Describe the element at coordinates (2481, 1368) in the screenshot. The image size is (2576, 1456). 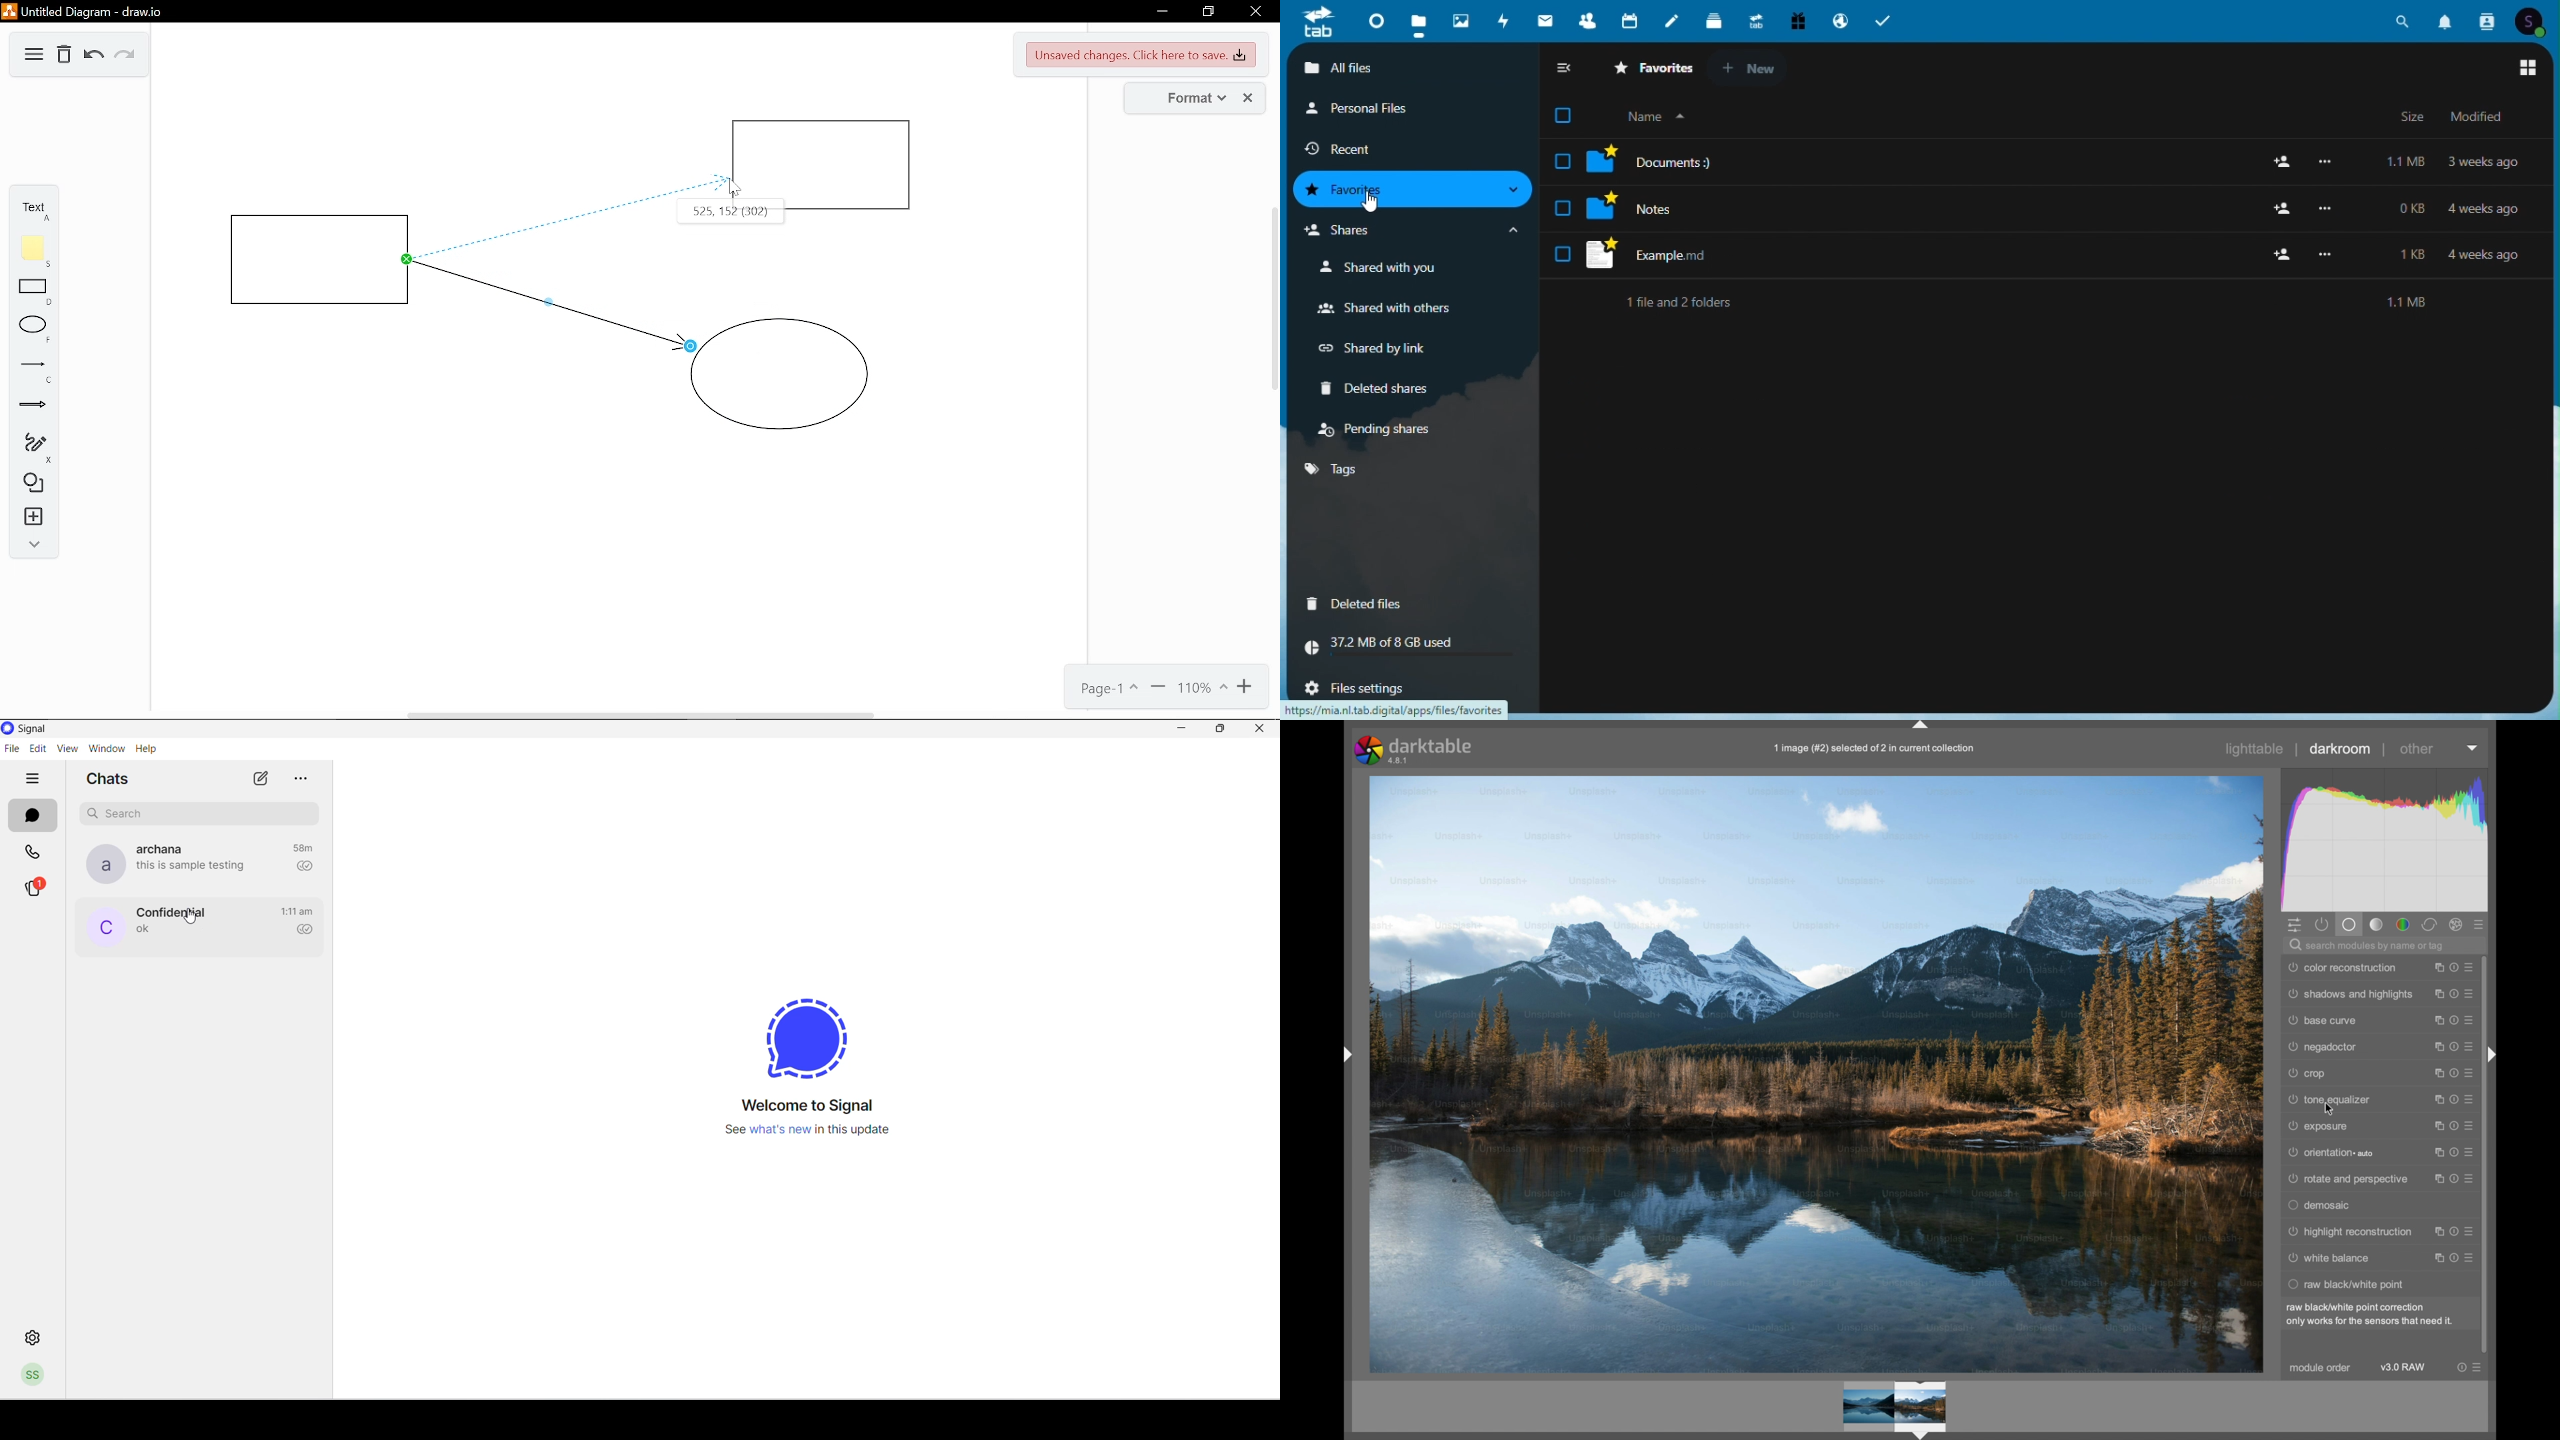
I see `presets` at that location.